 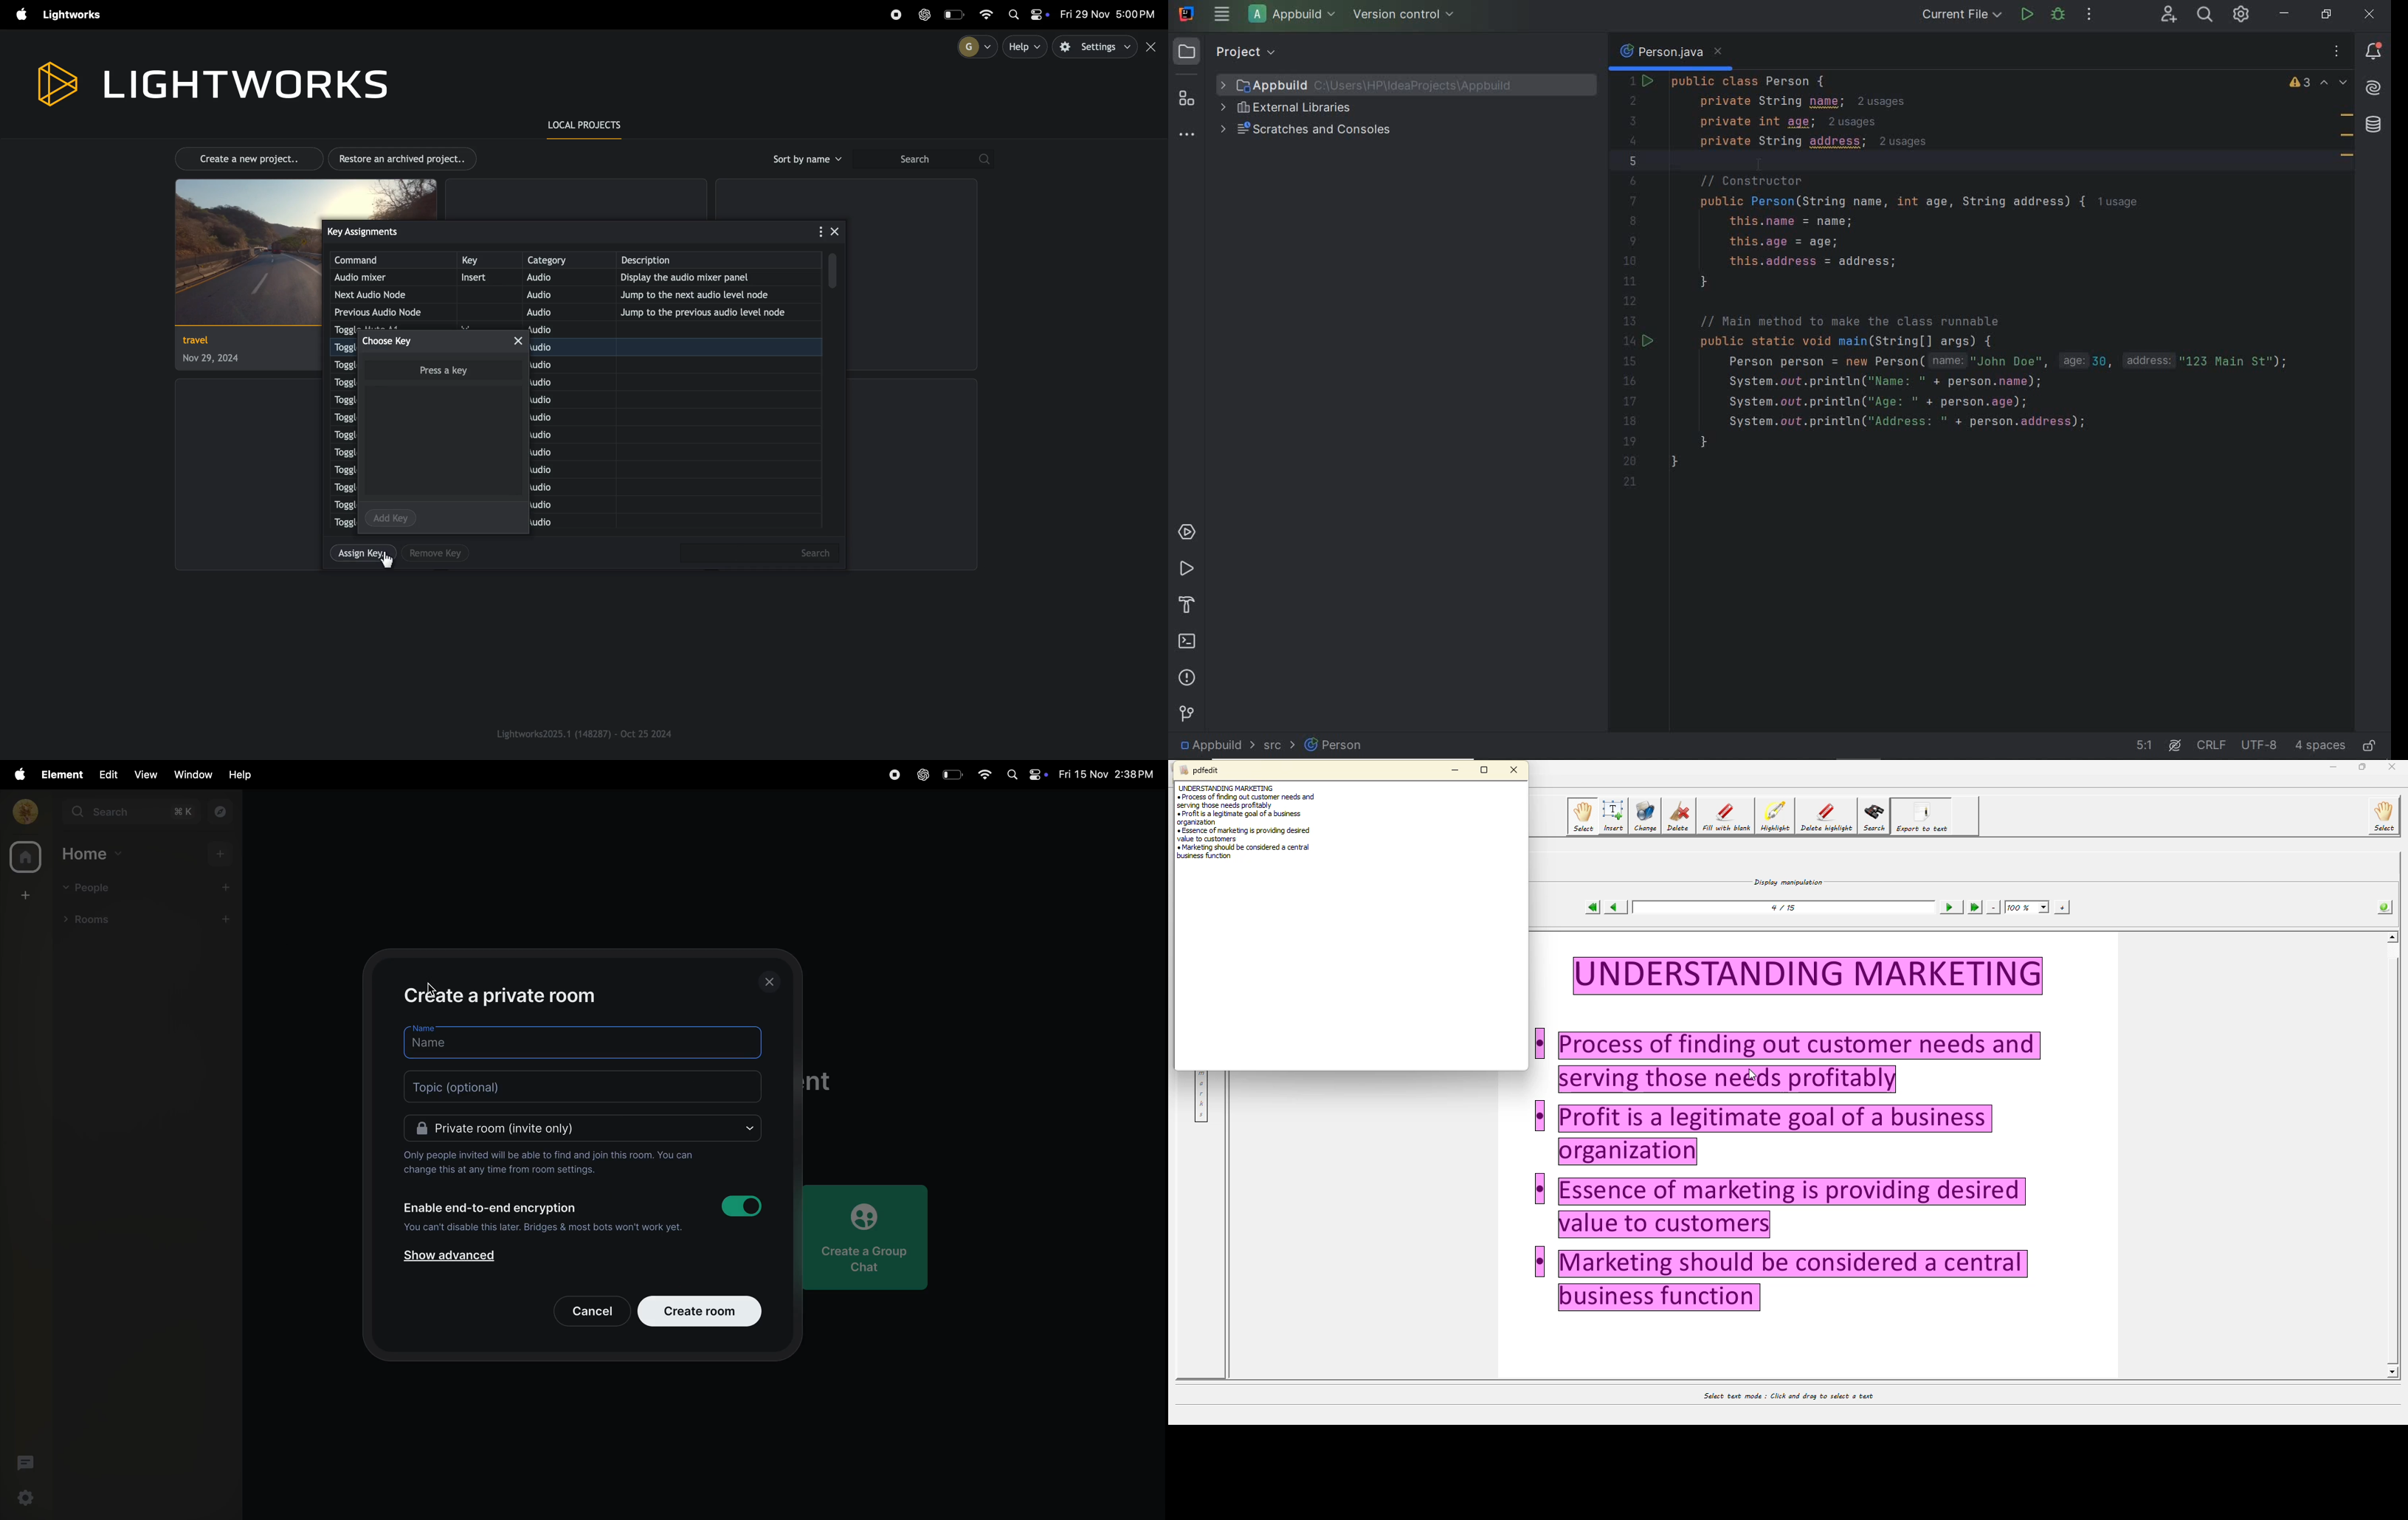 I want to click on chatgpt, so click(x=923, y=776).